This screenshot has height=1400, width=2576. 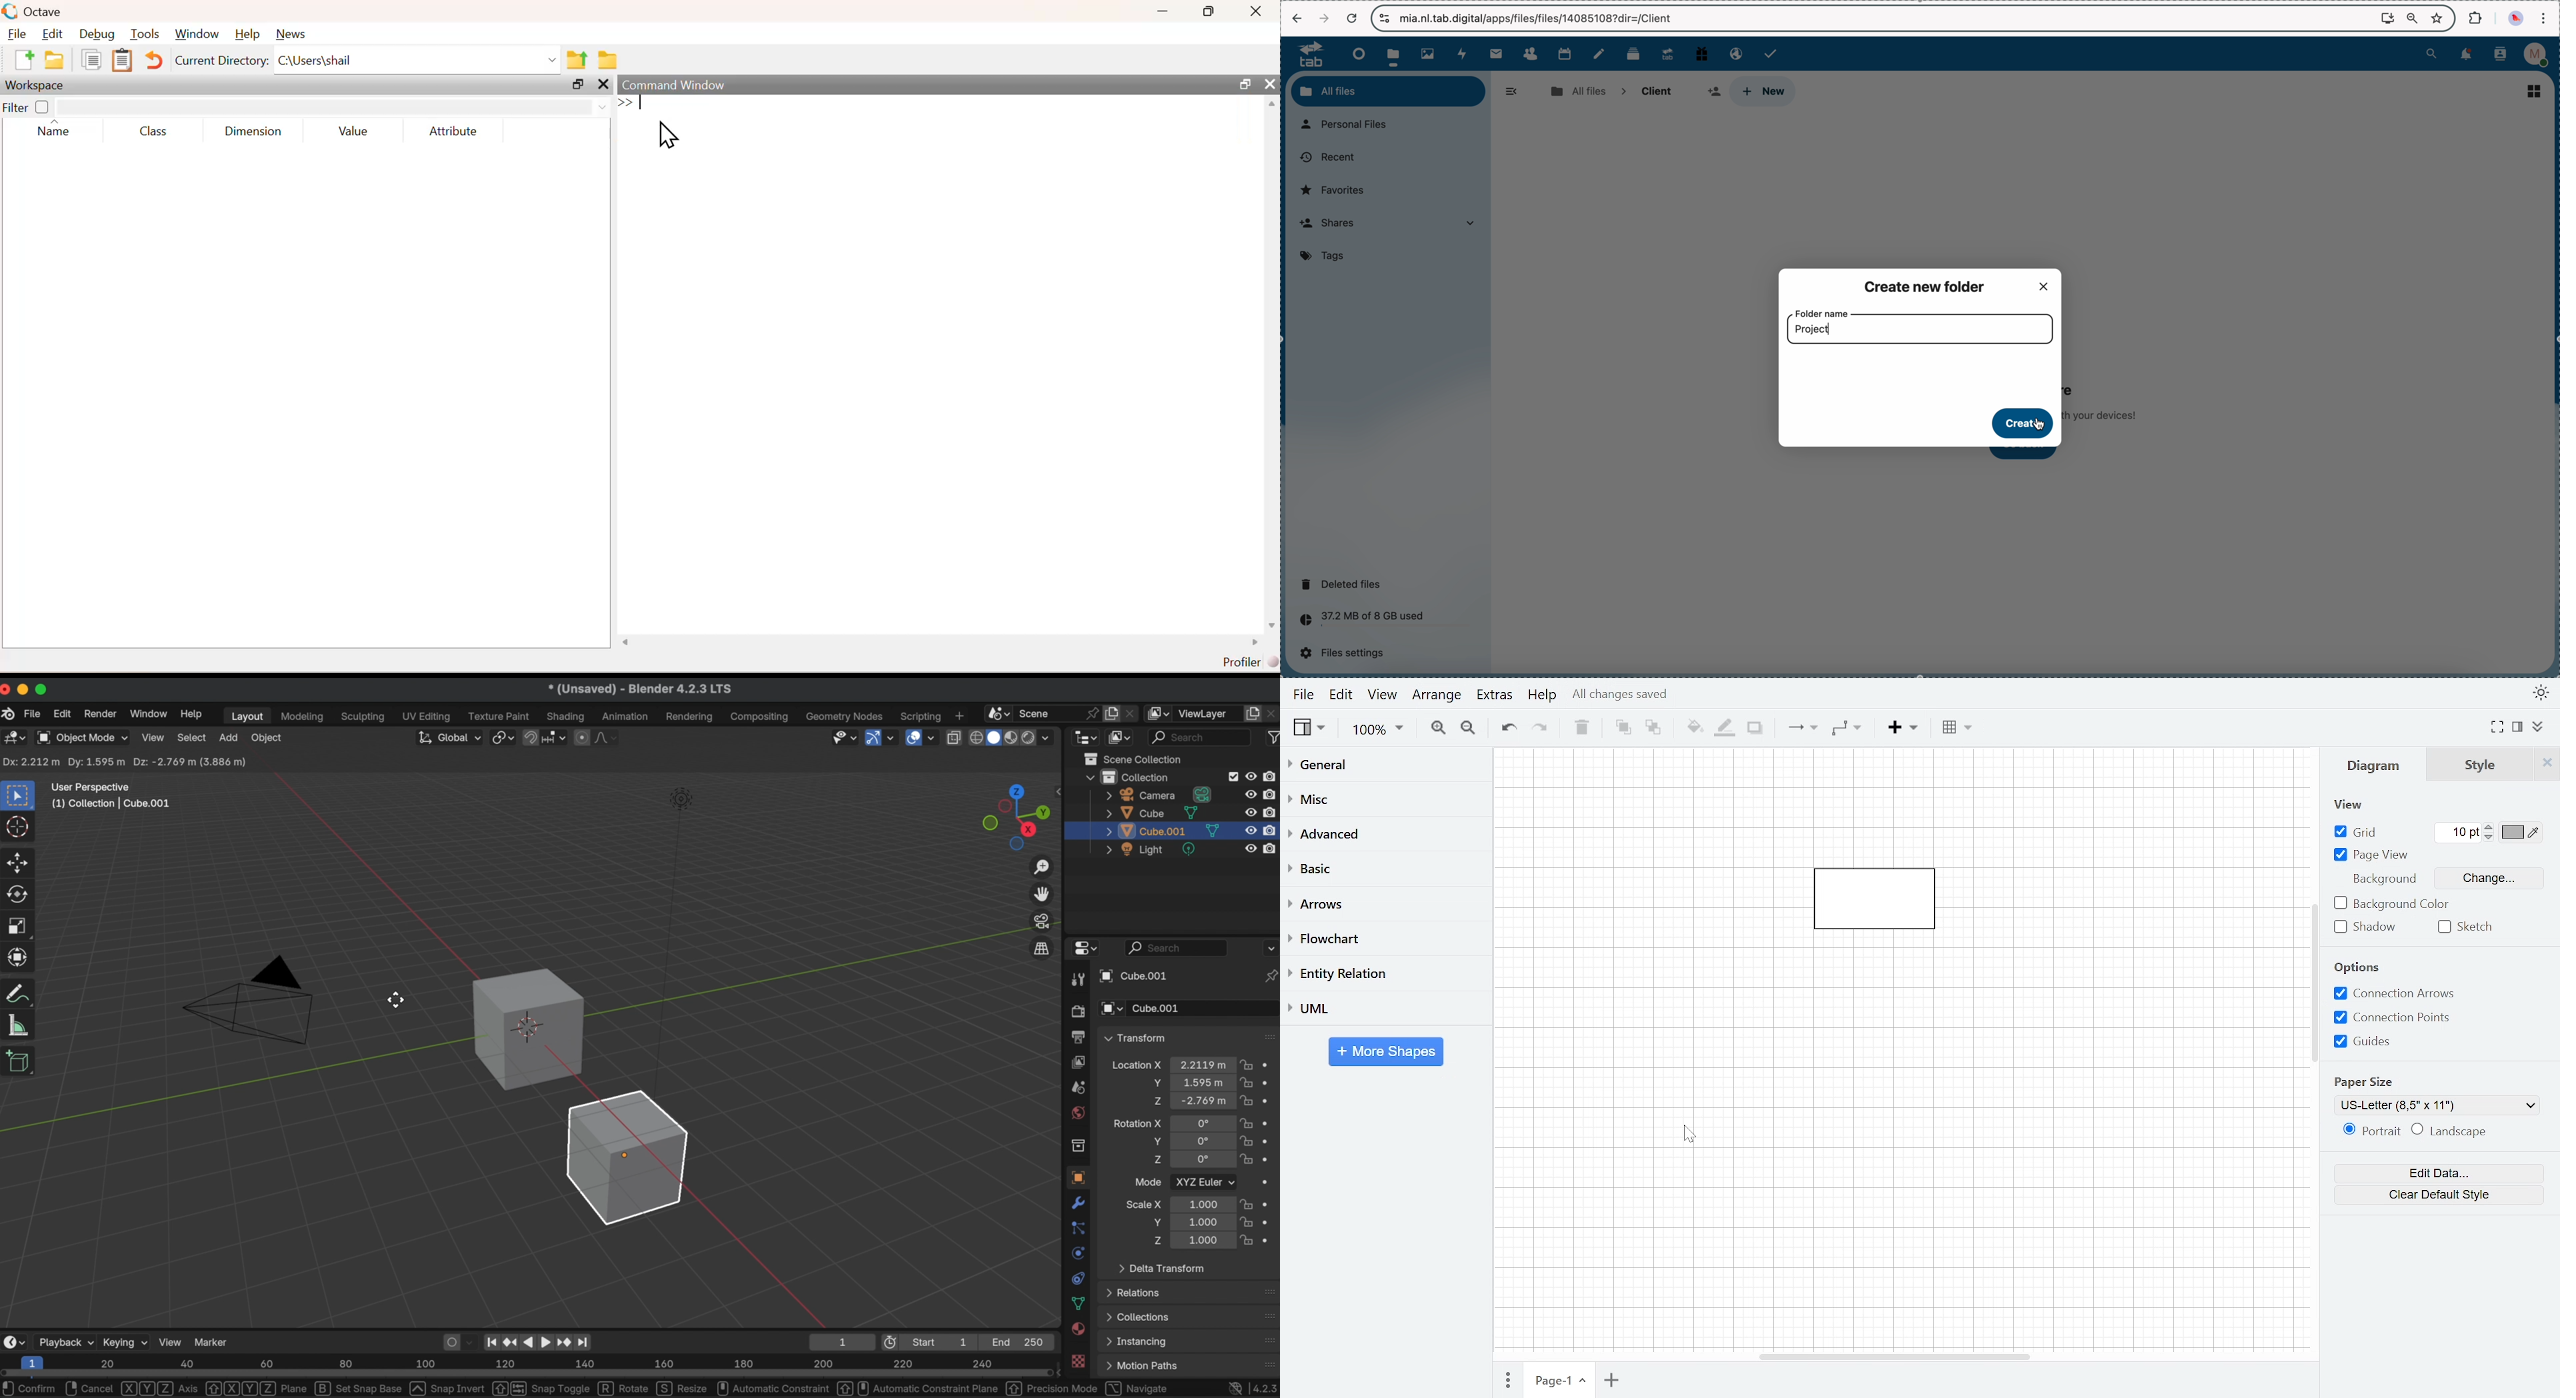 What do you see at coordinates (2368, 1042) in the screenshot?
I see `Guides` at bounding box center [2368, 1042].